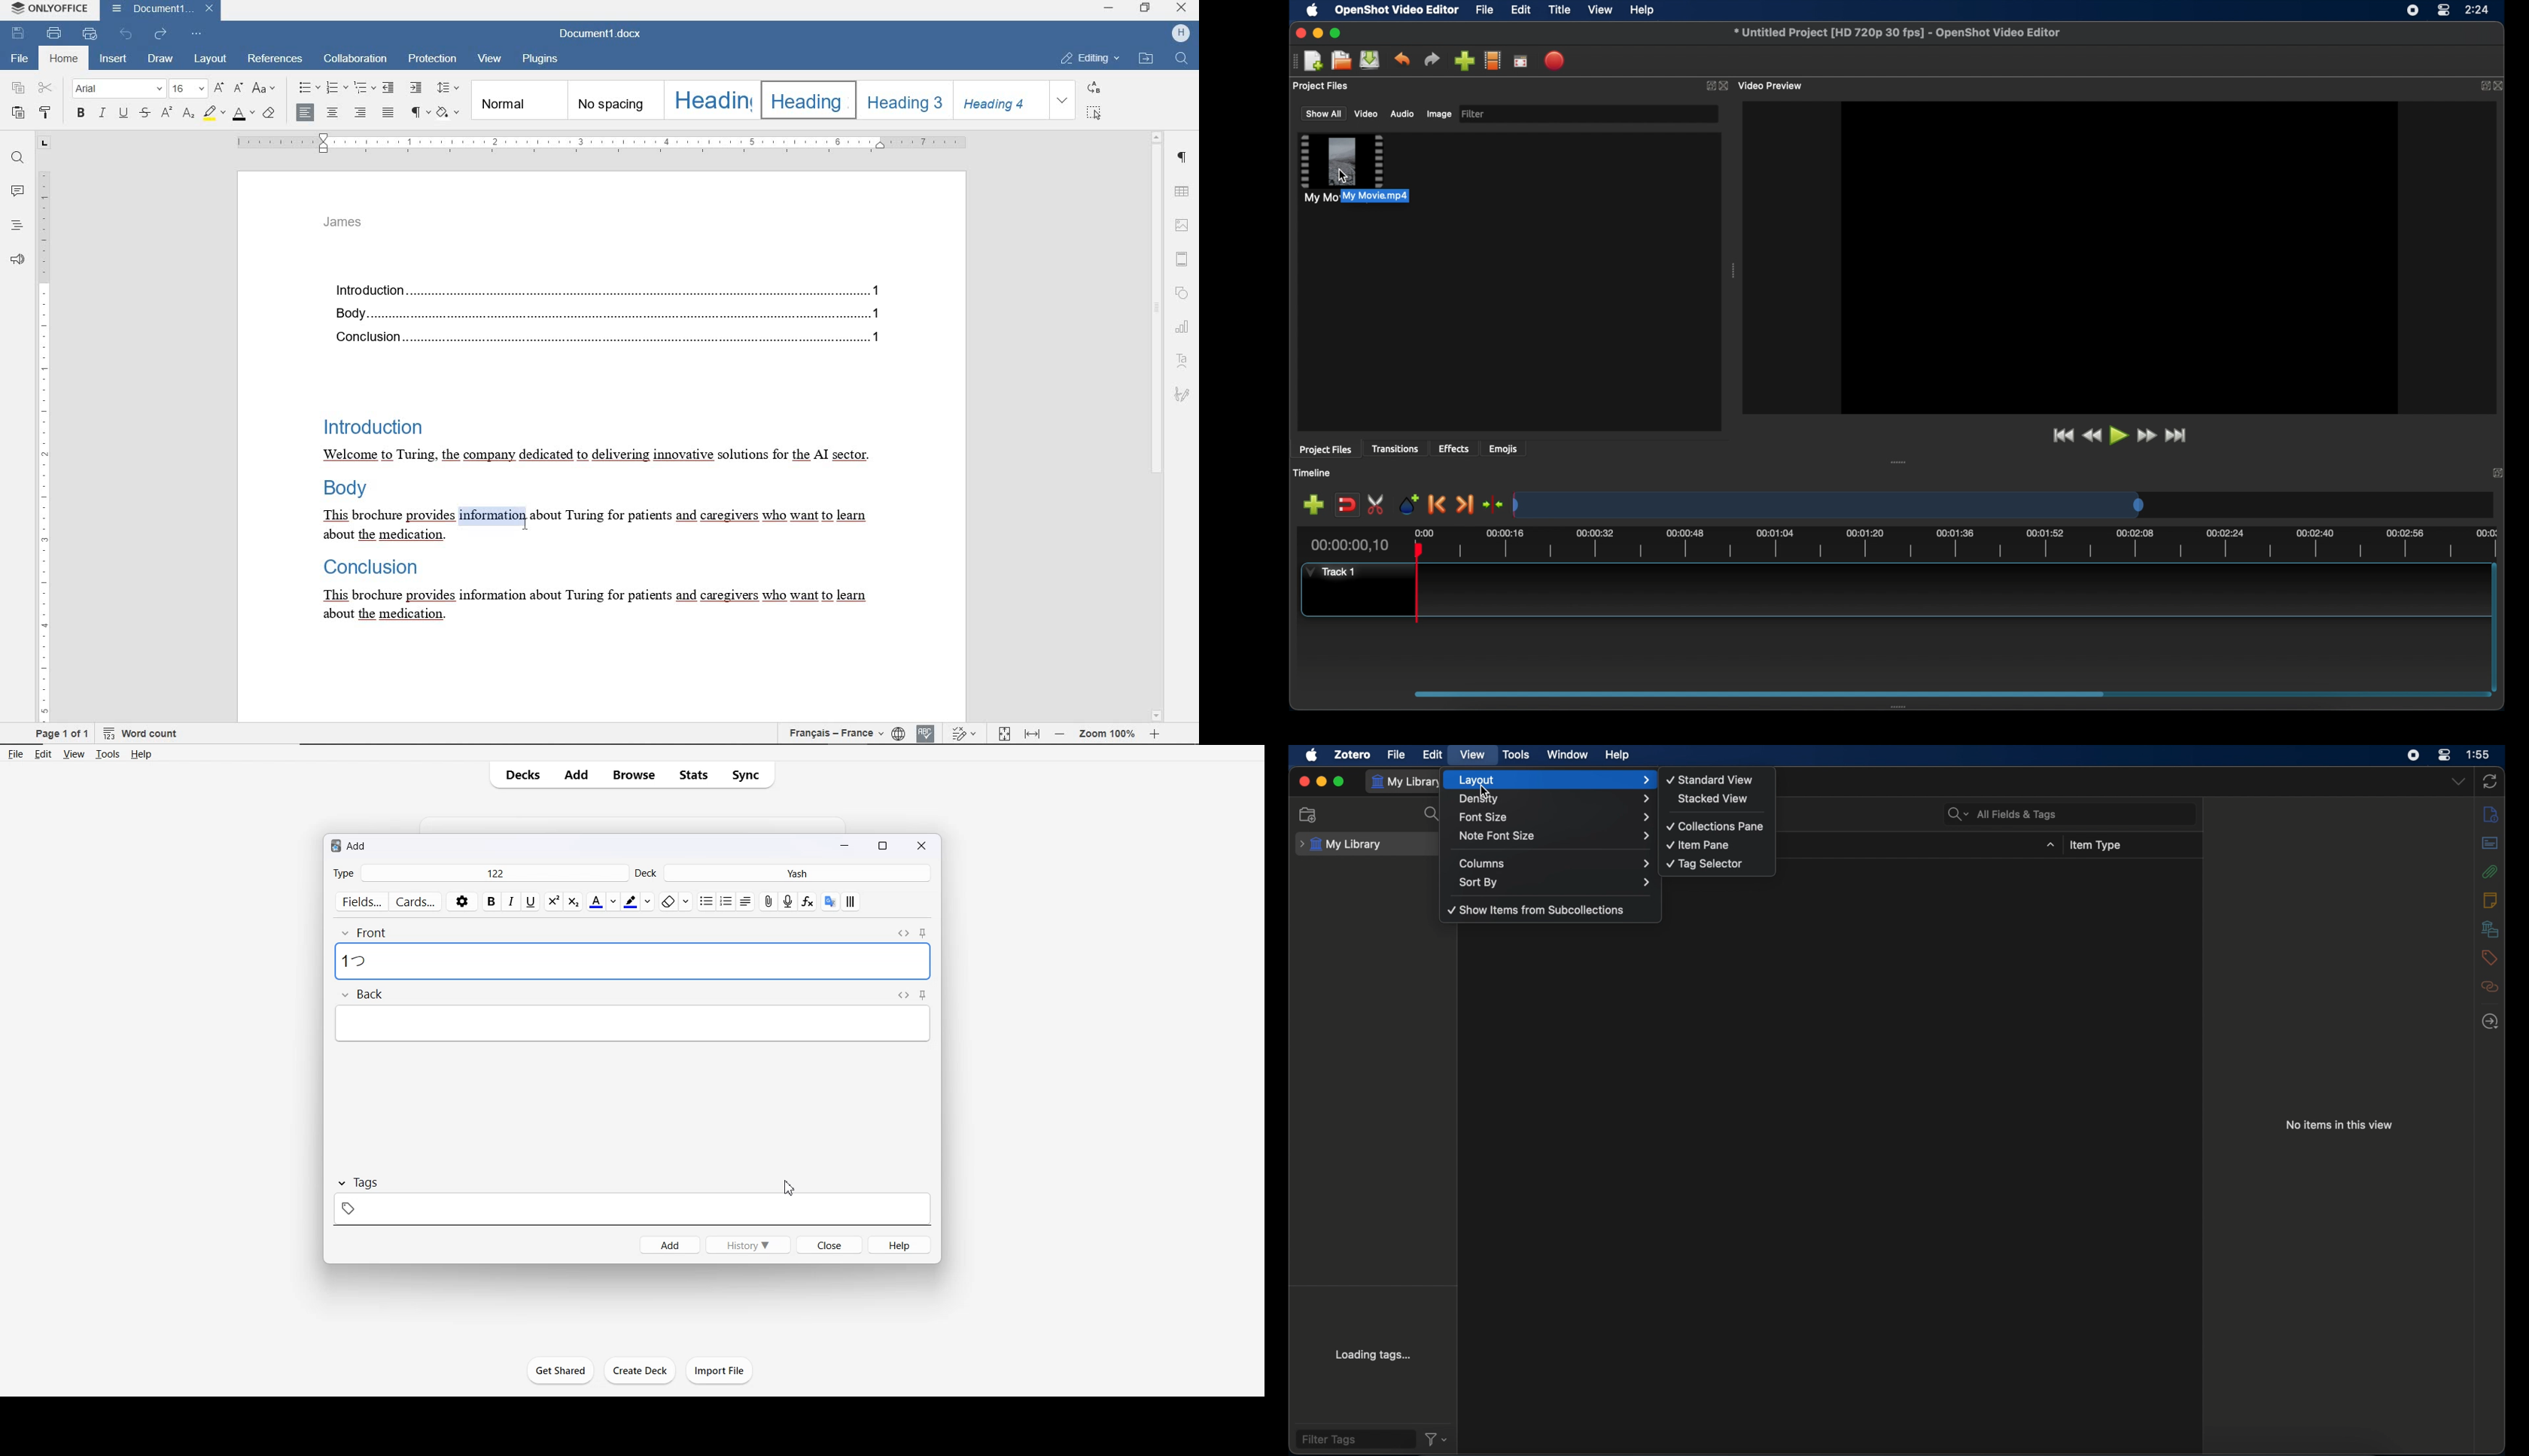 The width and height of the screenshot is (2548, 1456). I want to click on export video, so click(1554, 60).